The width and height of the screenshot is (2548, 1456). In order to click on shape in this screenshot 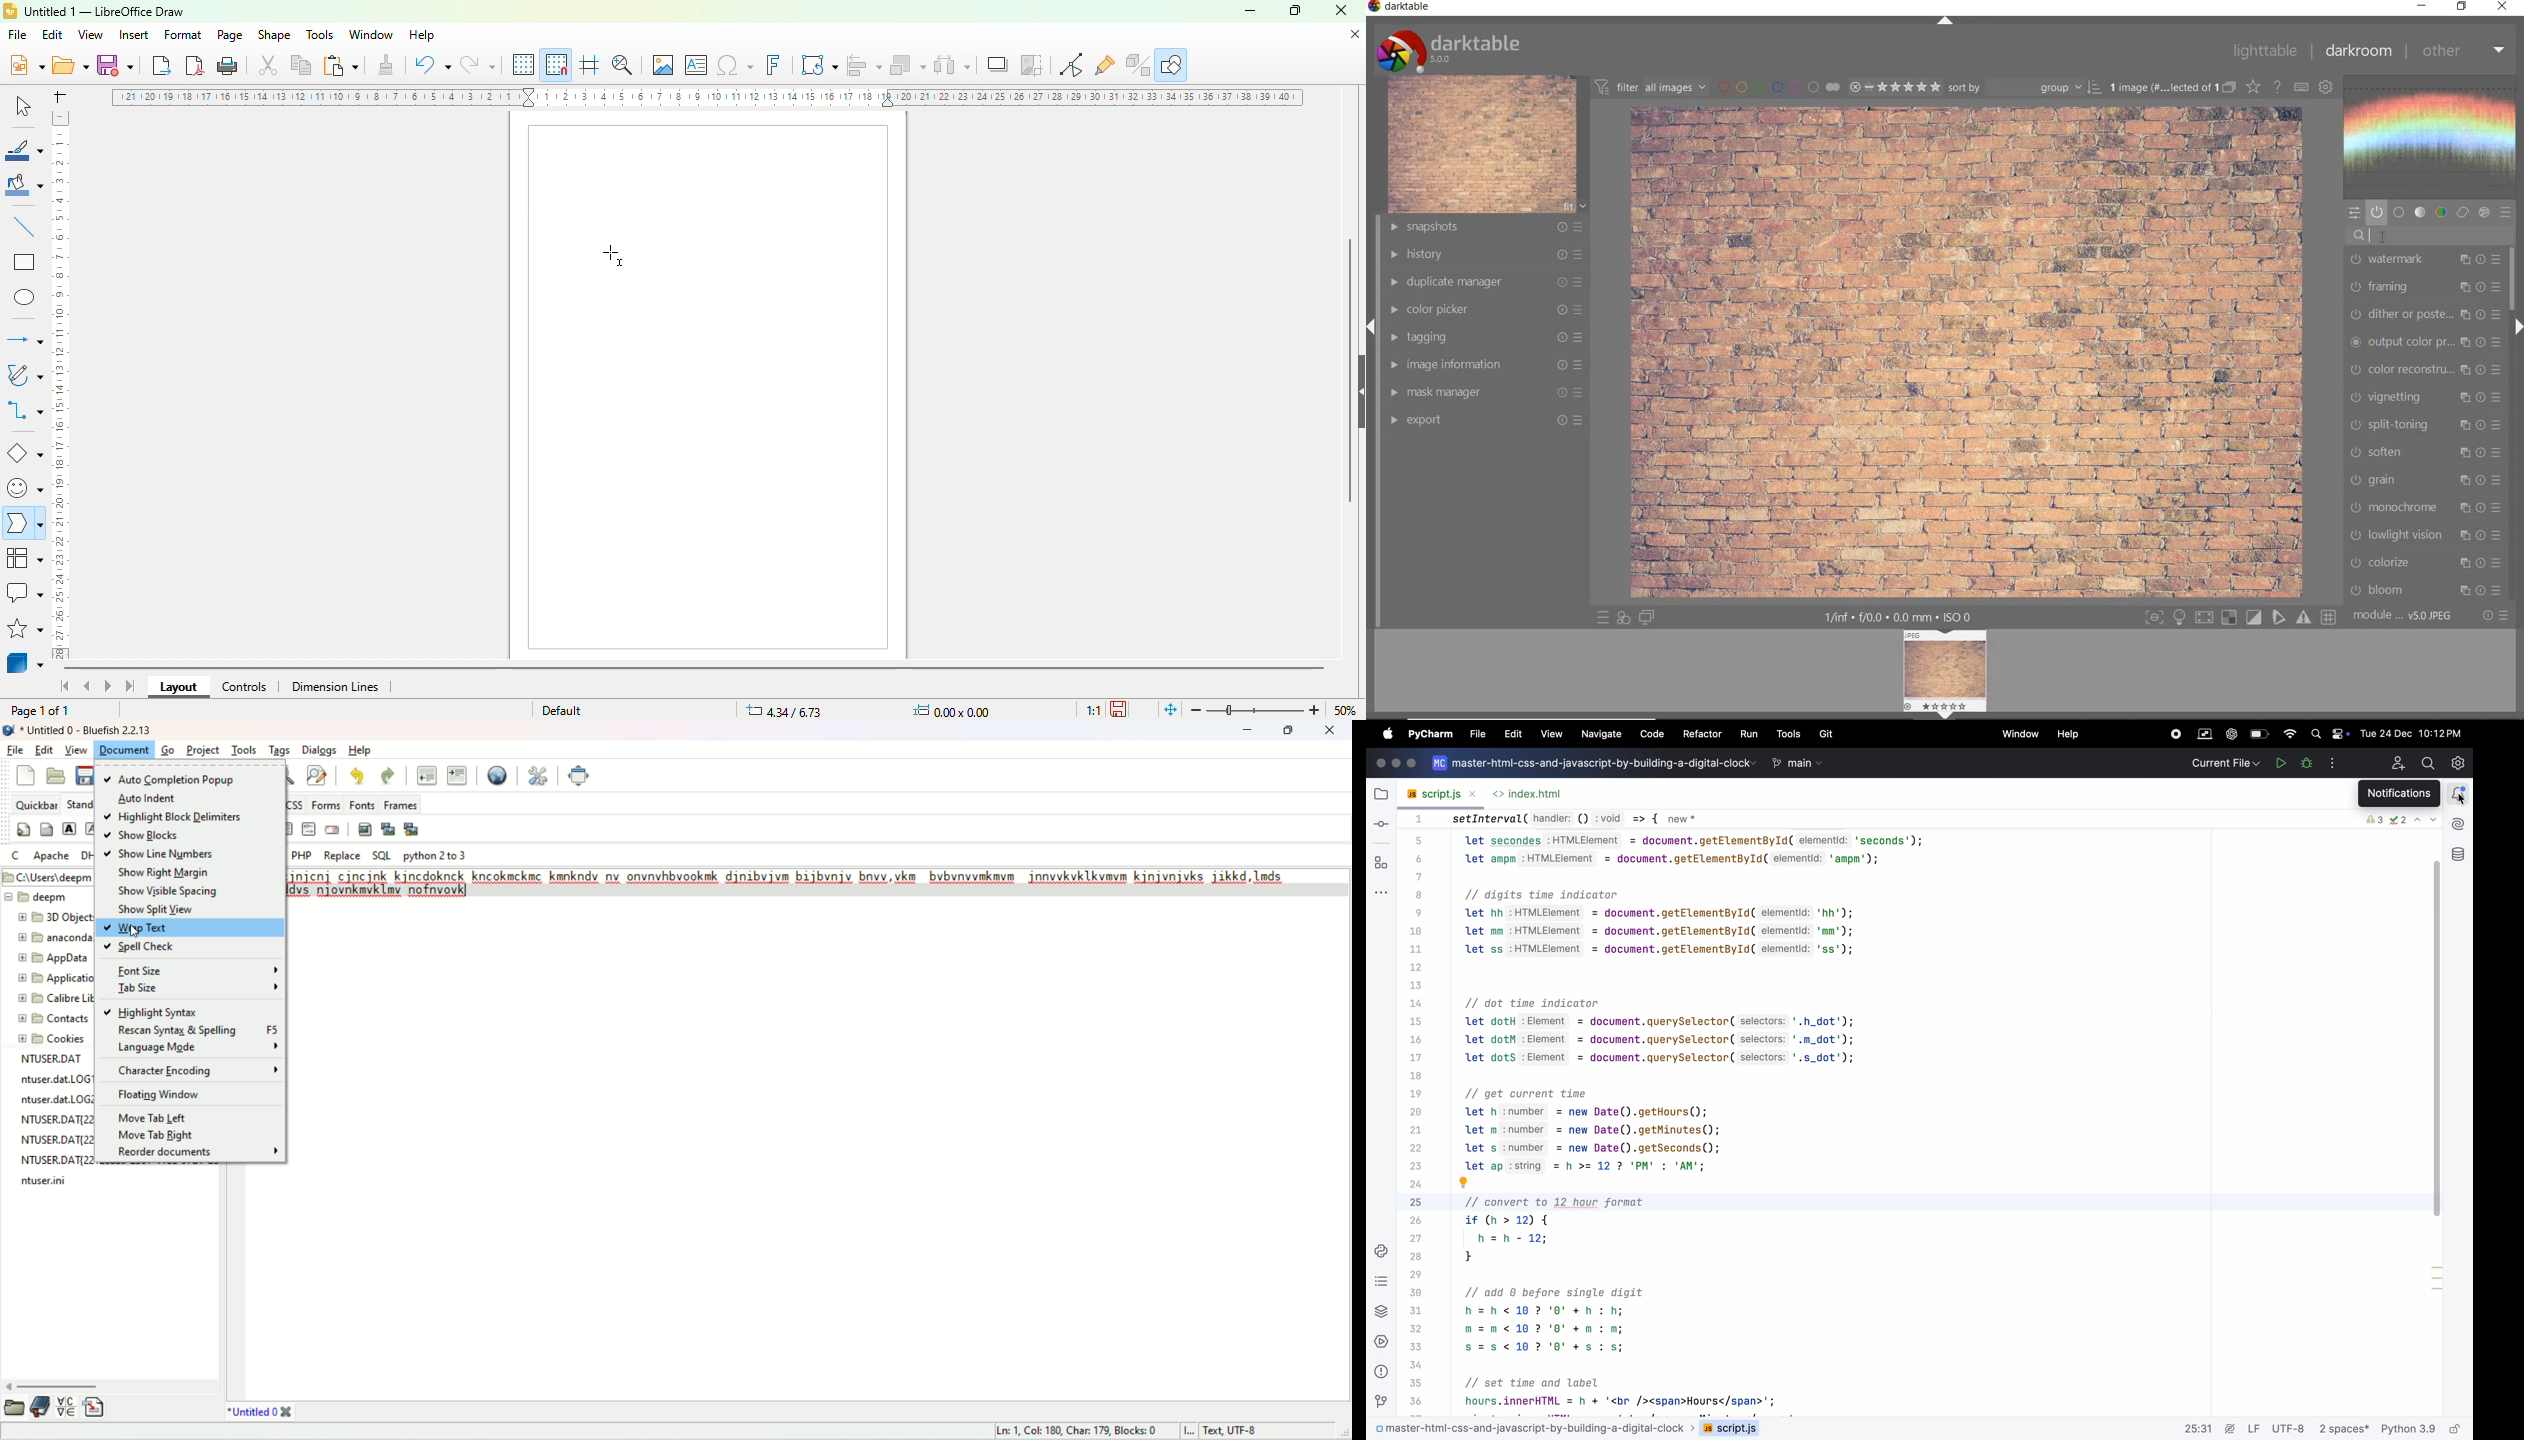, I will do `click(274, 34)`.